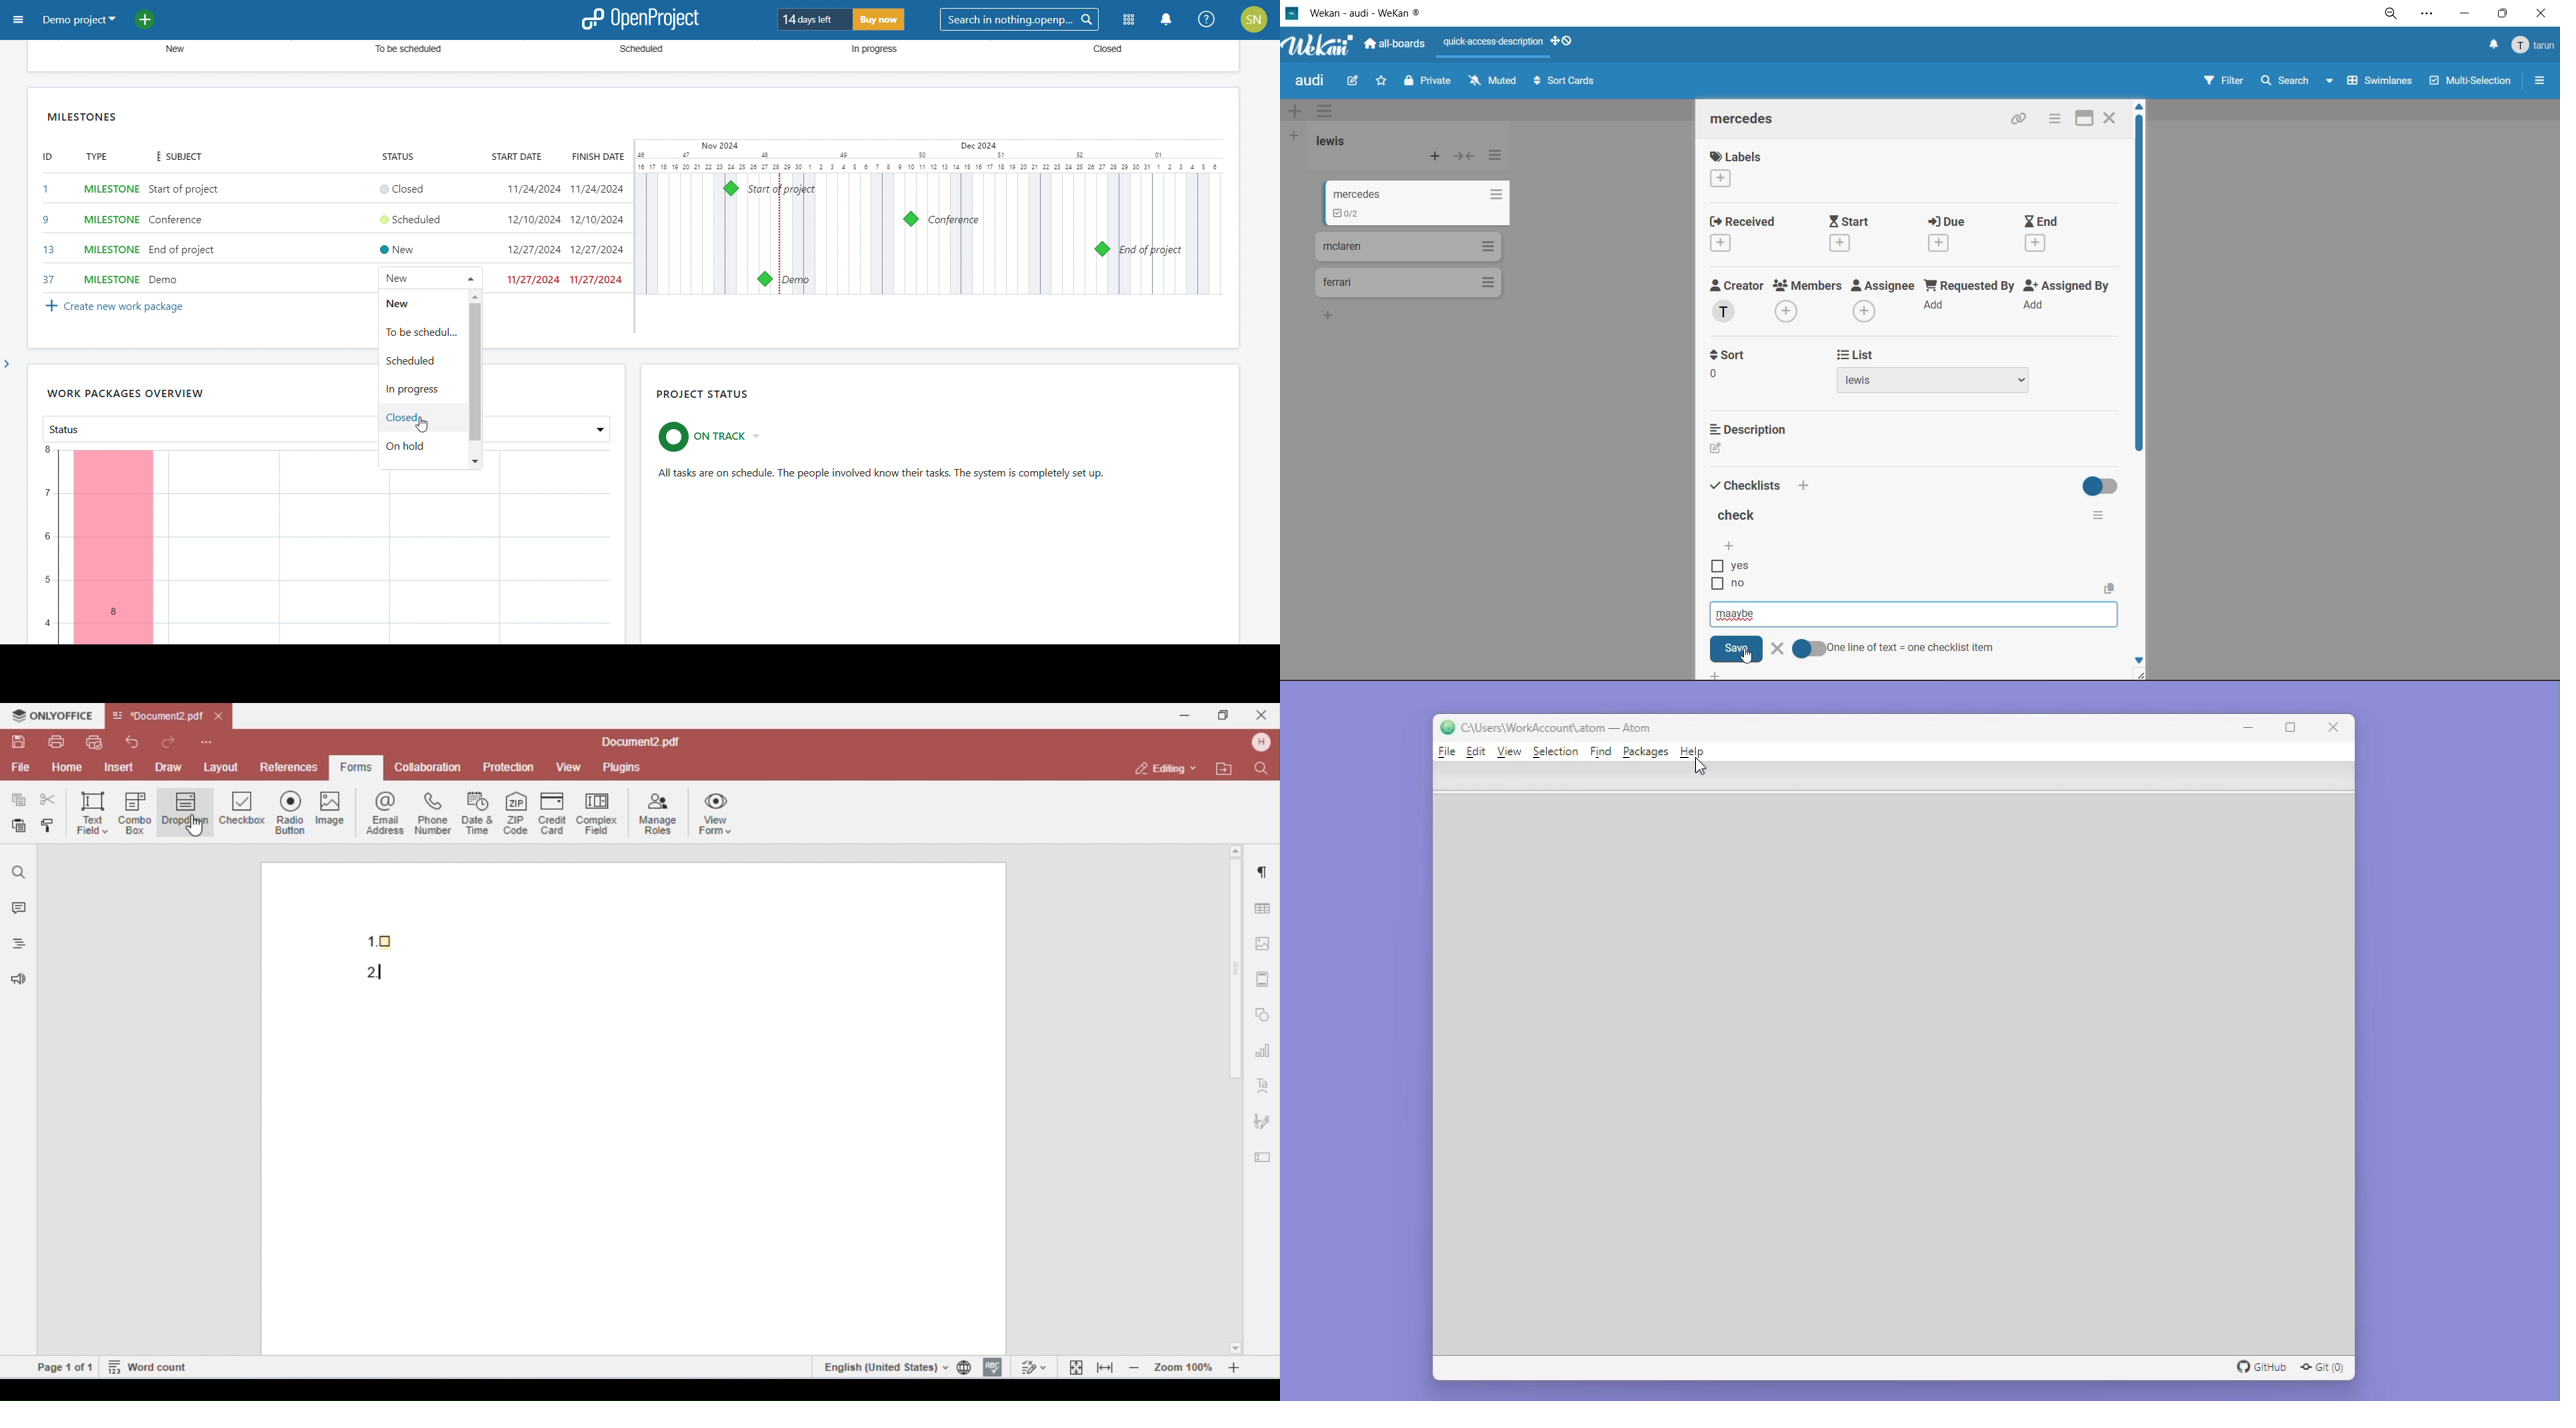 The width and height of the screenshot is (2576, 1428). What do you see at coordinates (1345, 248) in the screenshot?
I see `mclaren` at bounding box center [1345, 248].